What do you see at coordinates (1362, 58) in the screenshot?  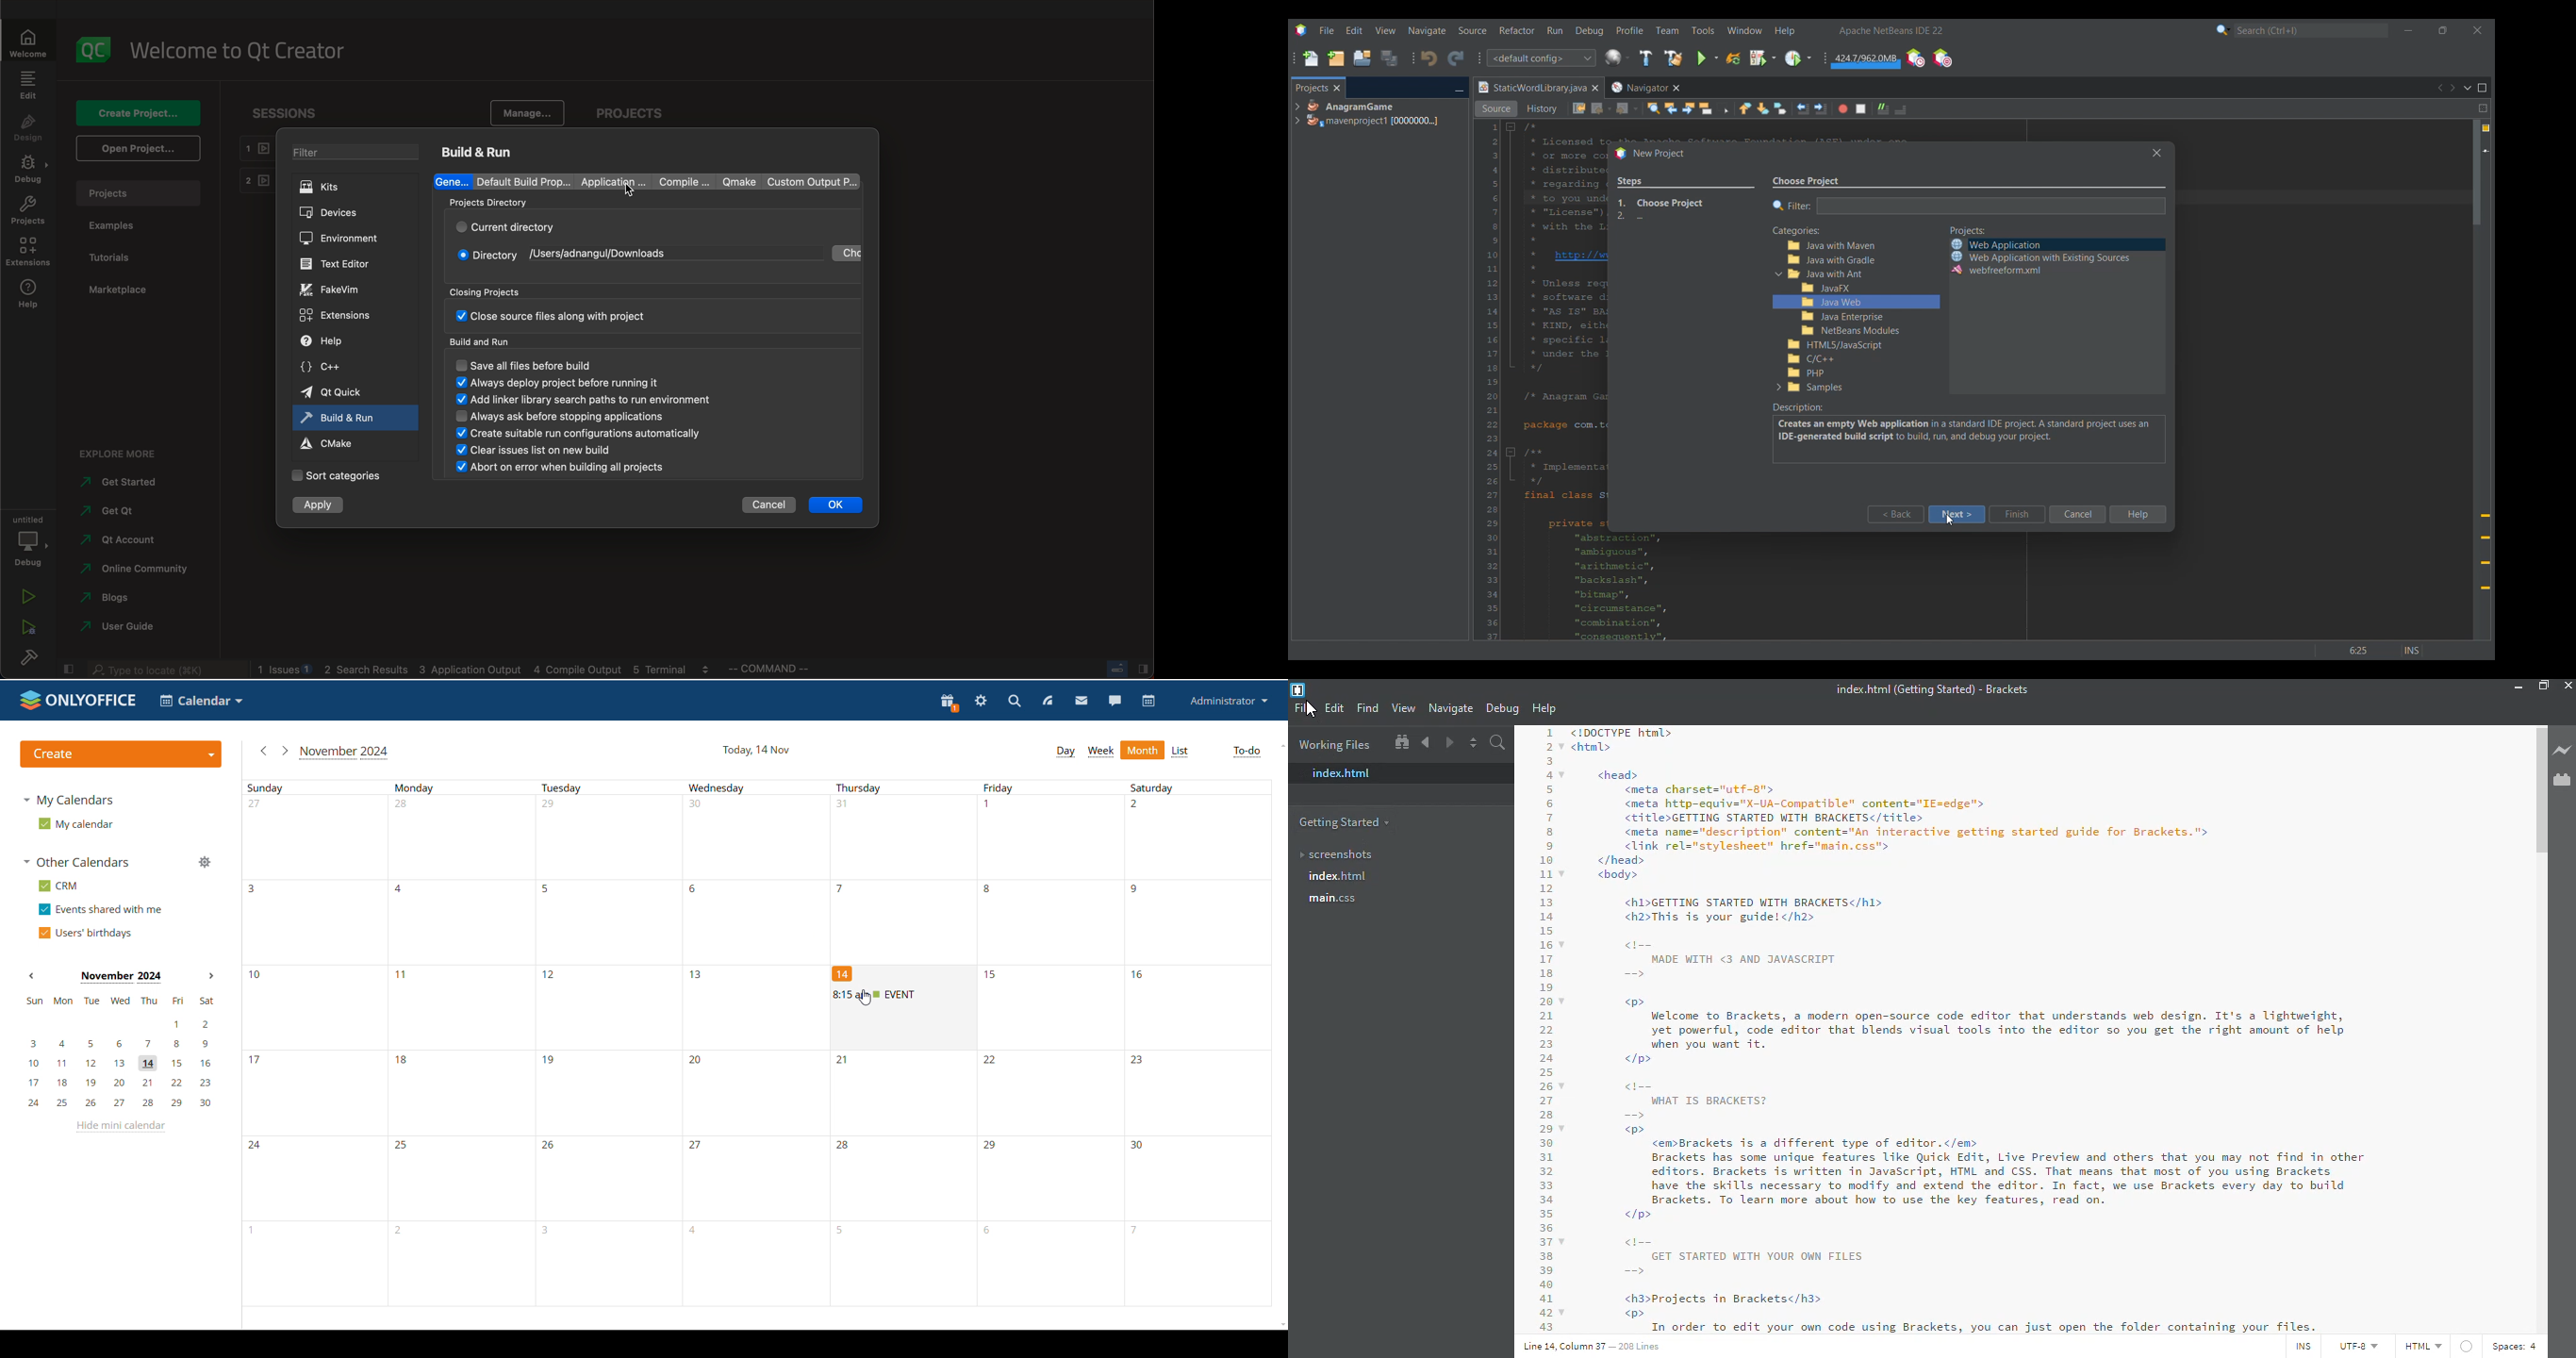 I see `Open project` at bounding box center [1362, 58].